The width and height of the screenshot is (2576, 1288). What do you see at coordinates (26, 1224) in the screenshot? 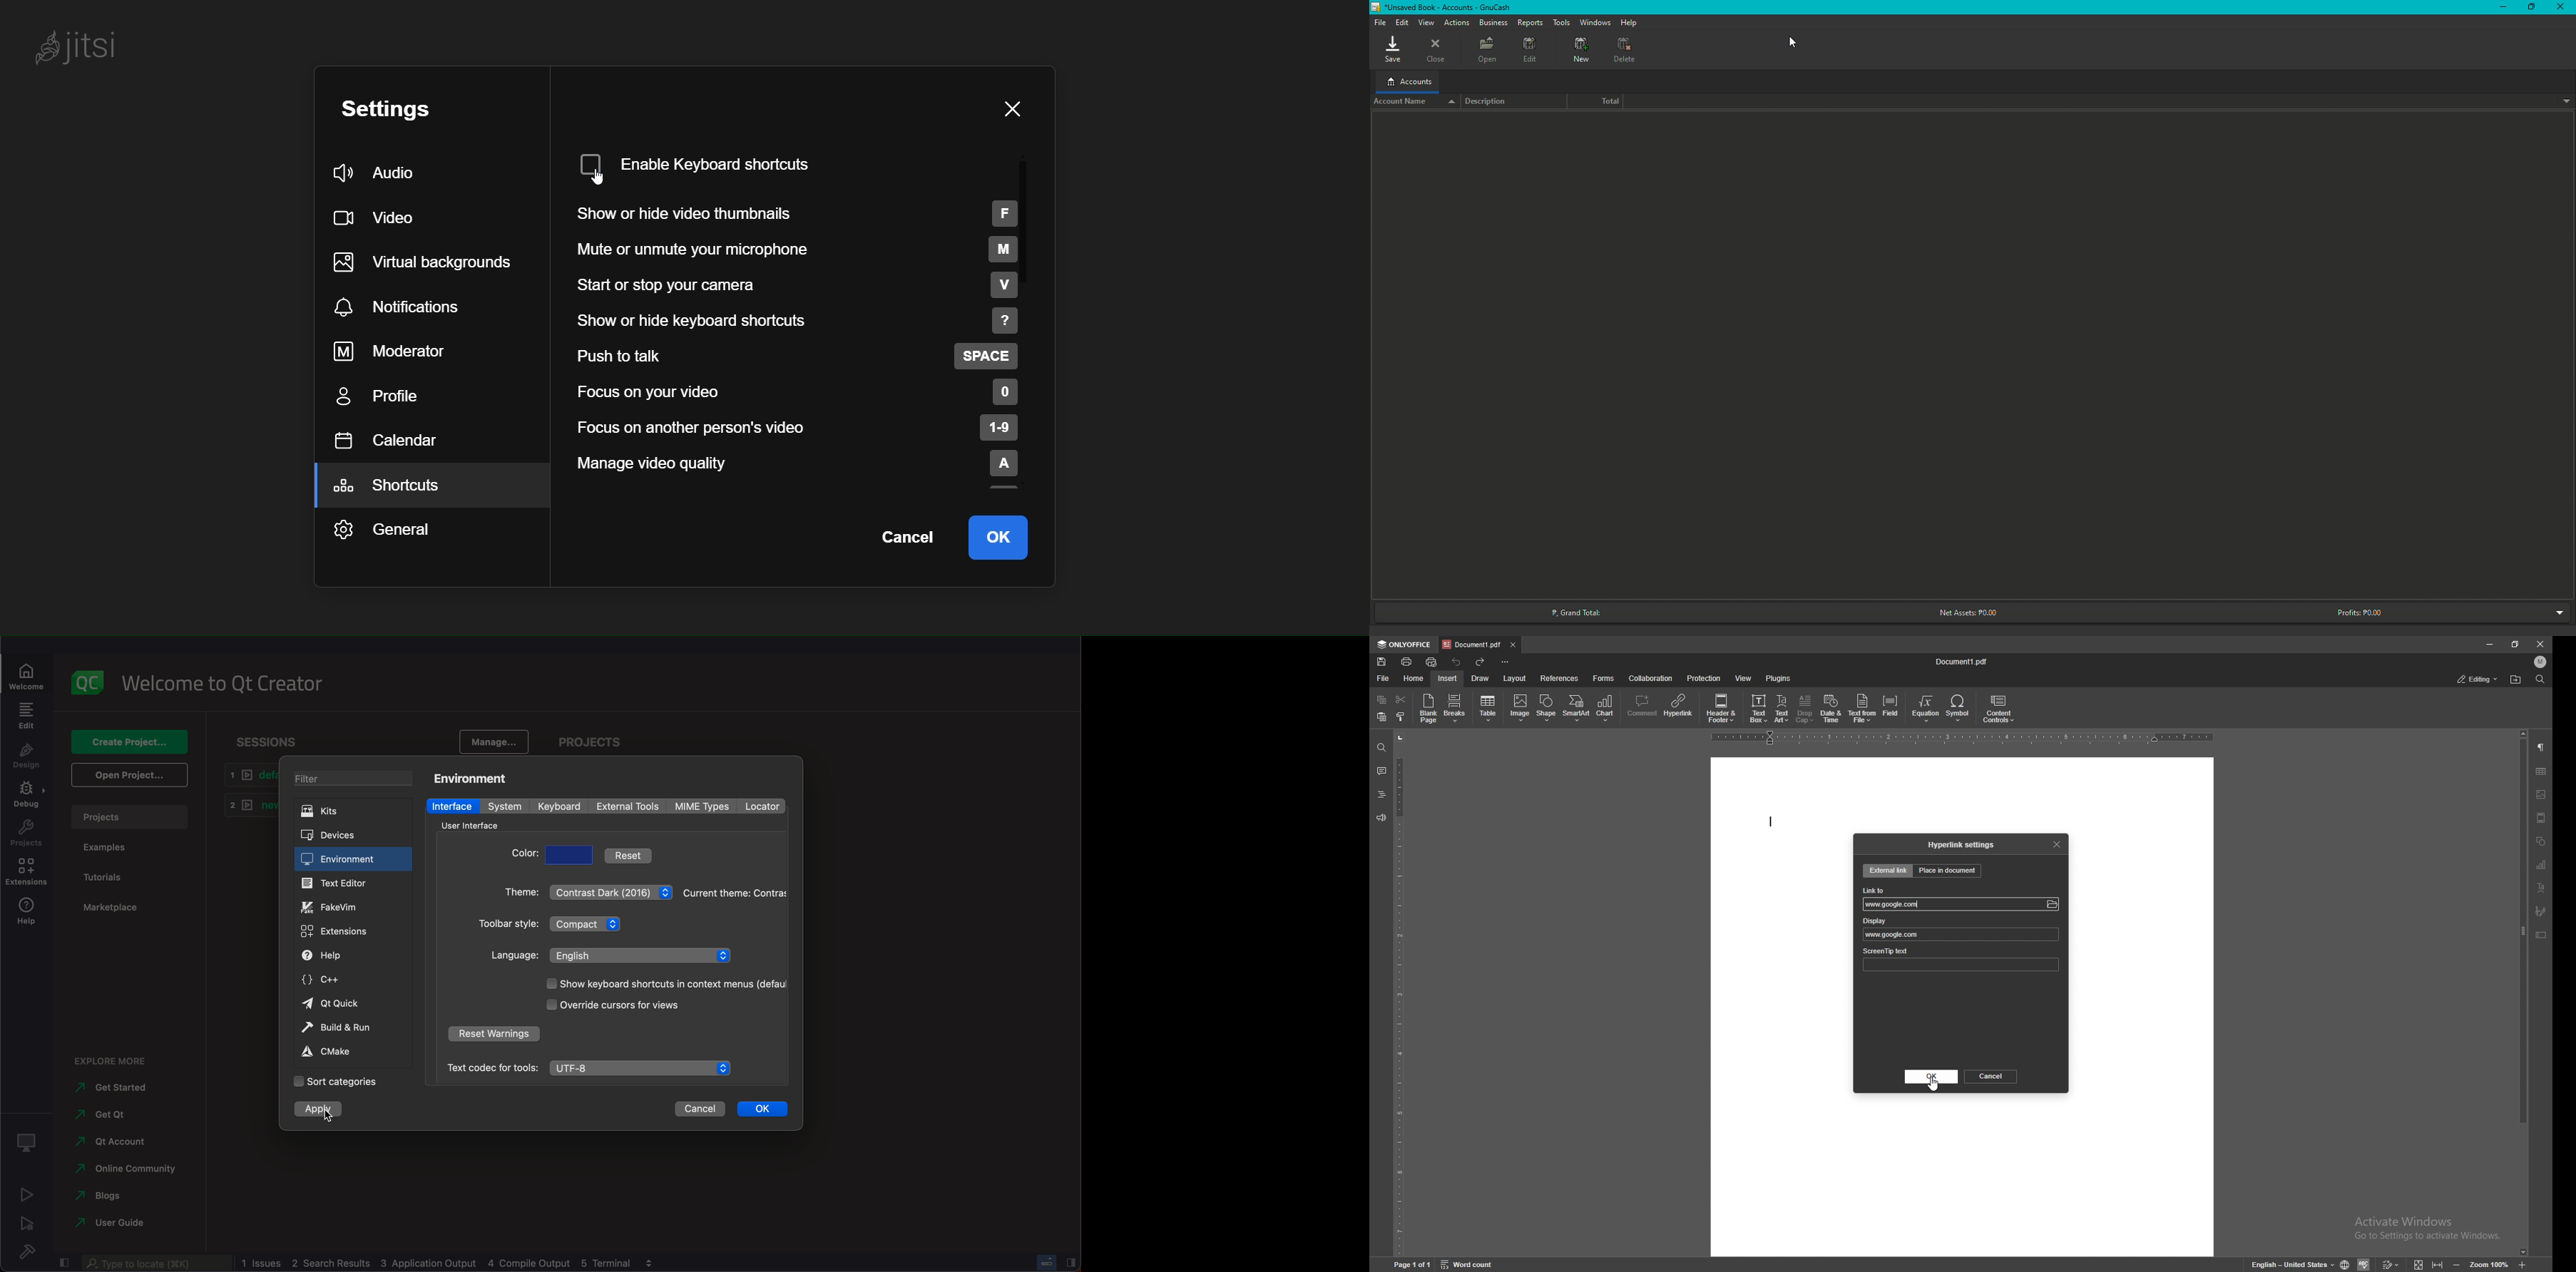
I see `run debug` at bounding box center [26, 1224].